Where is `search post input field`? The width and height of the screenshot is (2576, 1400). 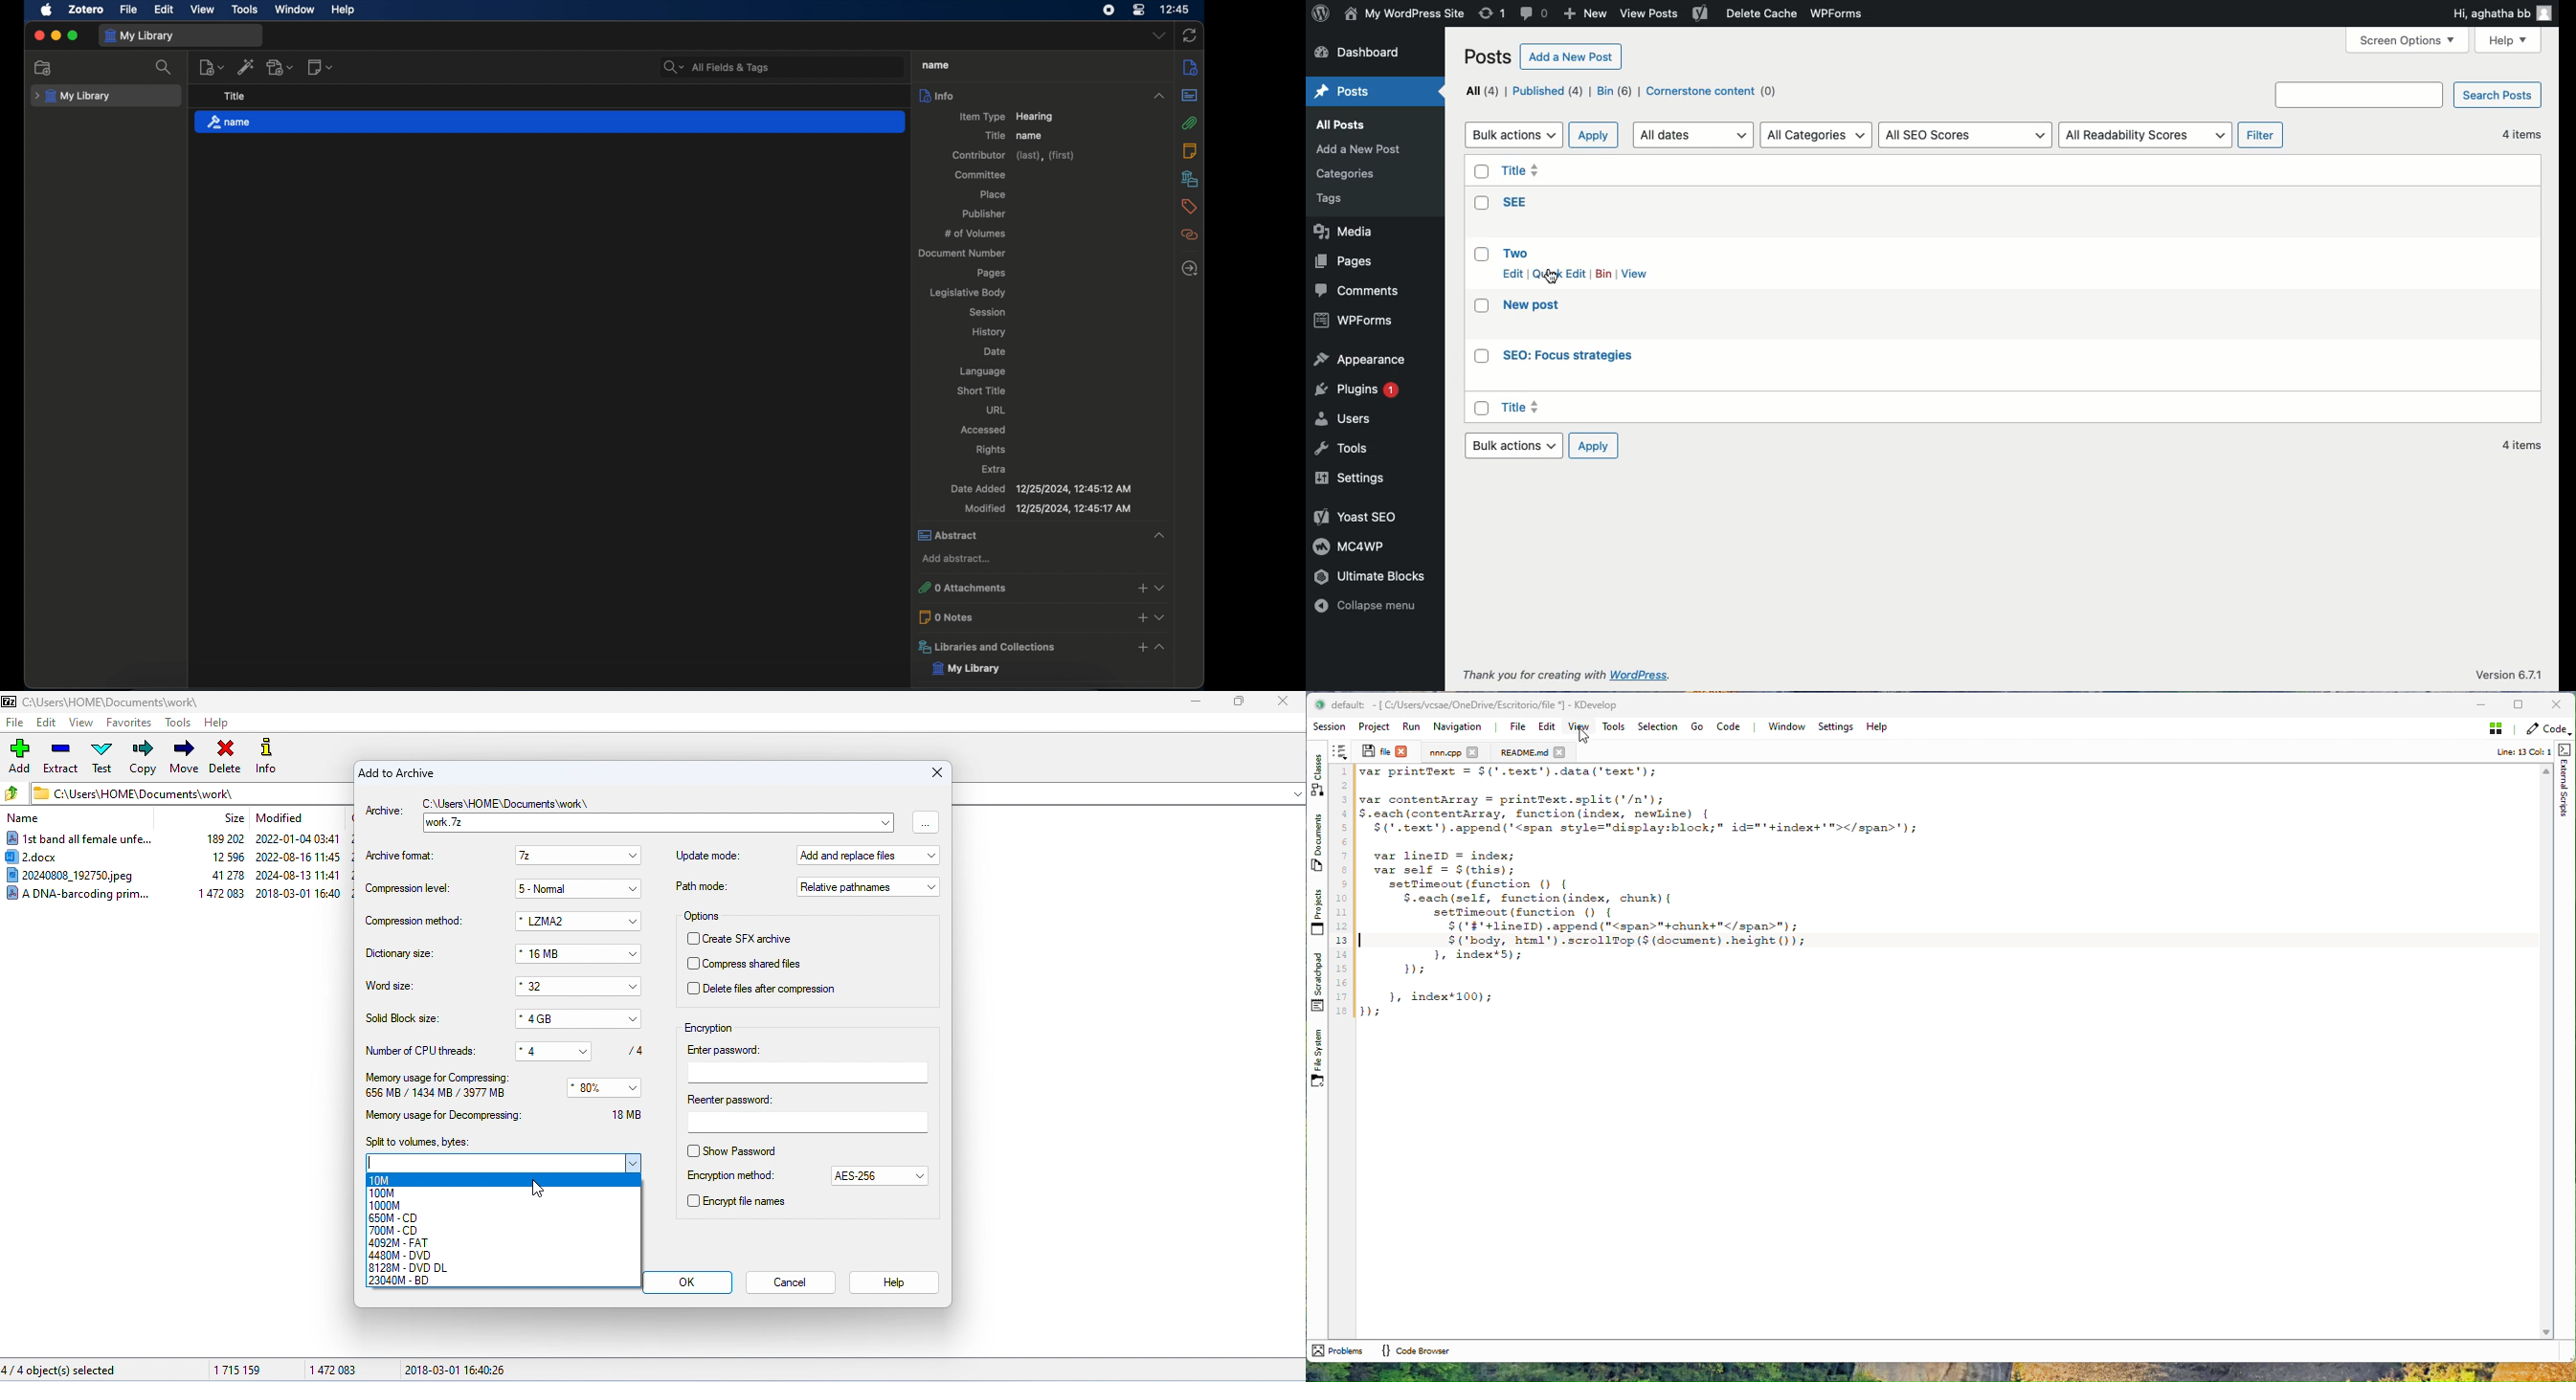
search post input field is located at coordinates (2360, 94).